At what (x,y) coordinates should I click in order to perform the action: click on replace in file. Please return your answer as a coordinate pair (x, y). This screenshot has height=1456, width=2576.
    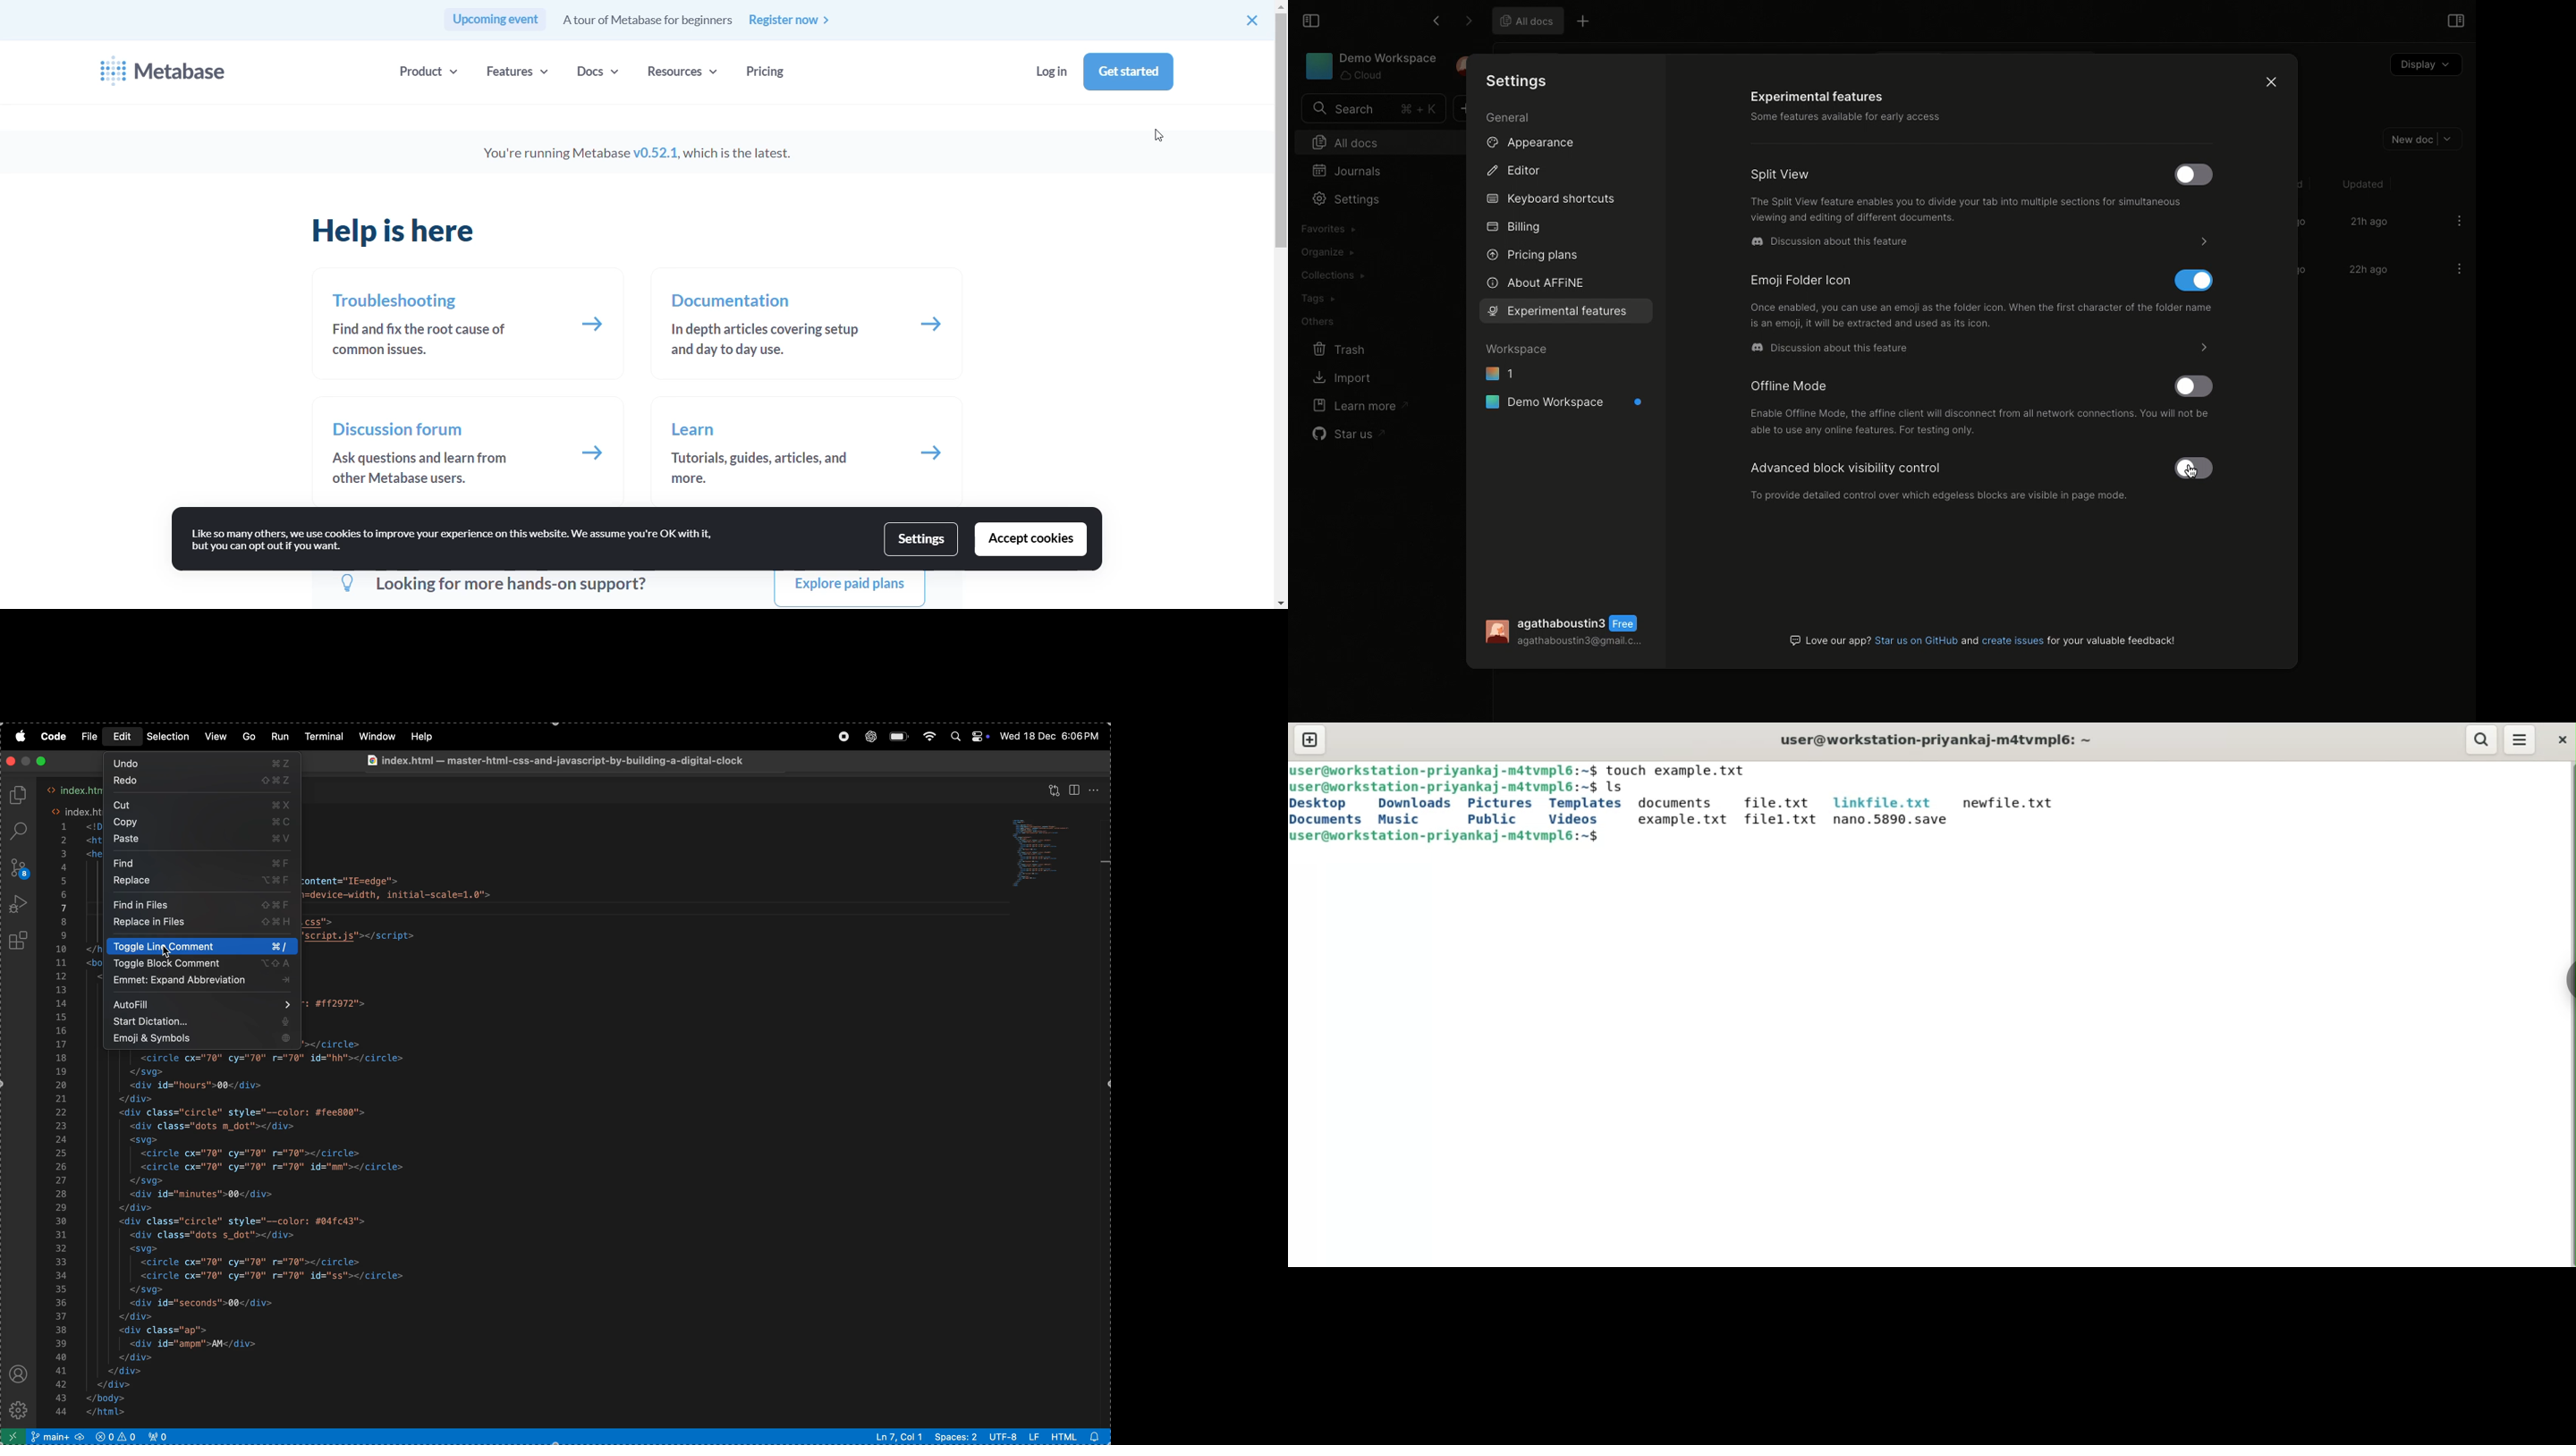
    Looking at the image, I should click on (198, 924).